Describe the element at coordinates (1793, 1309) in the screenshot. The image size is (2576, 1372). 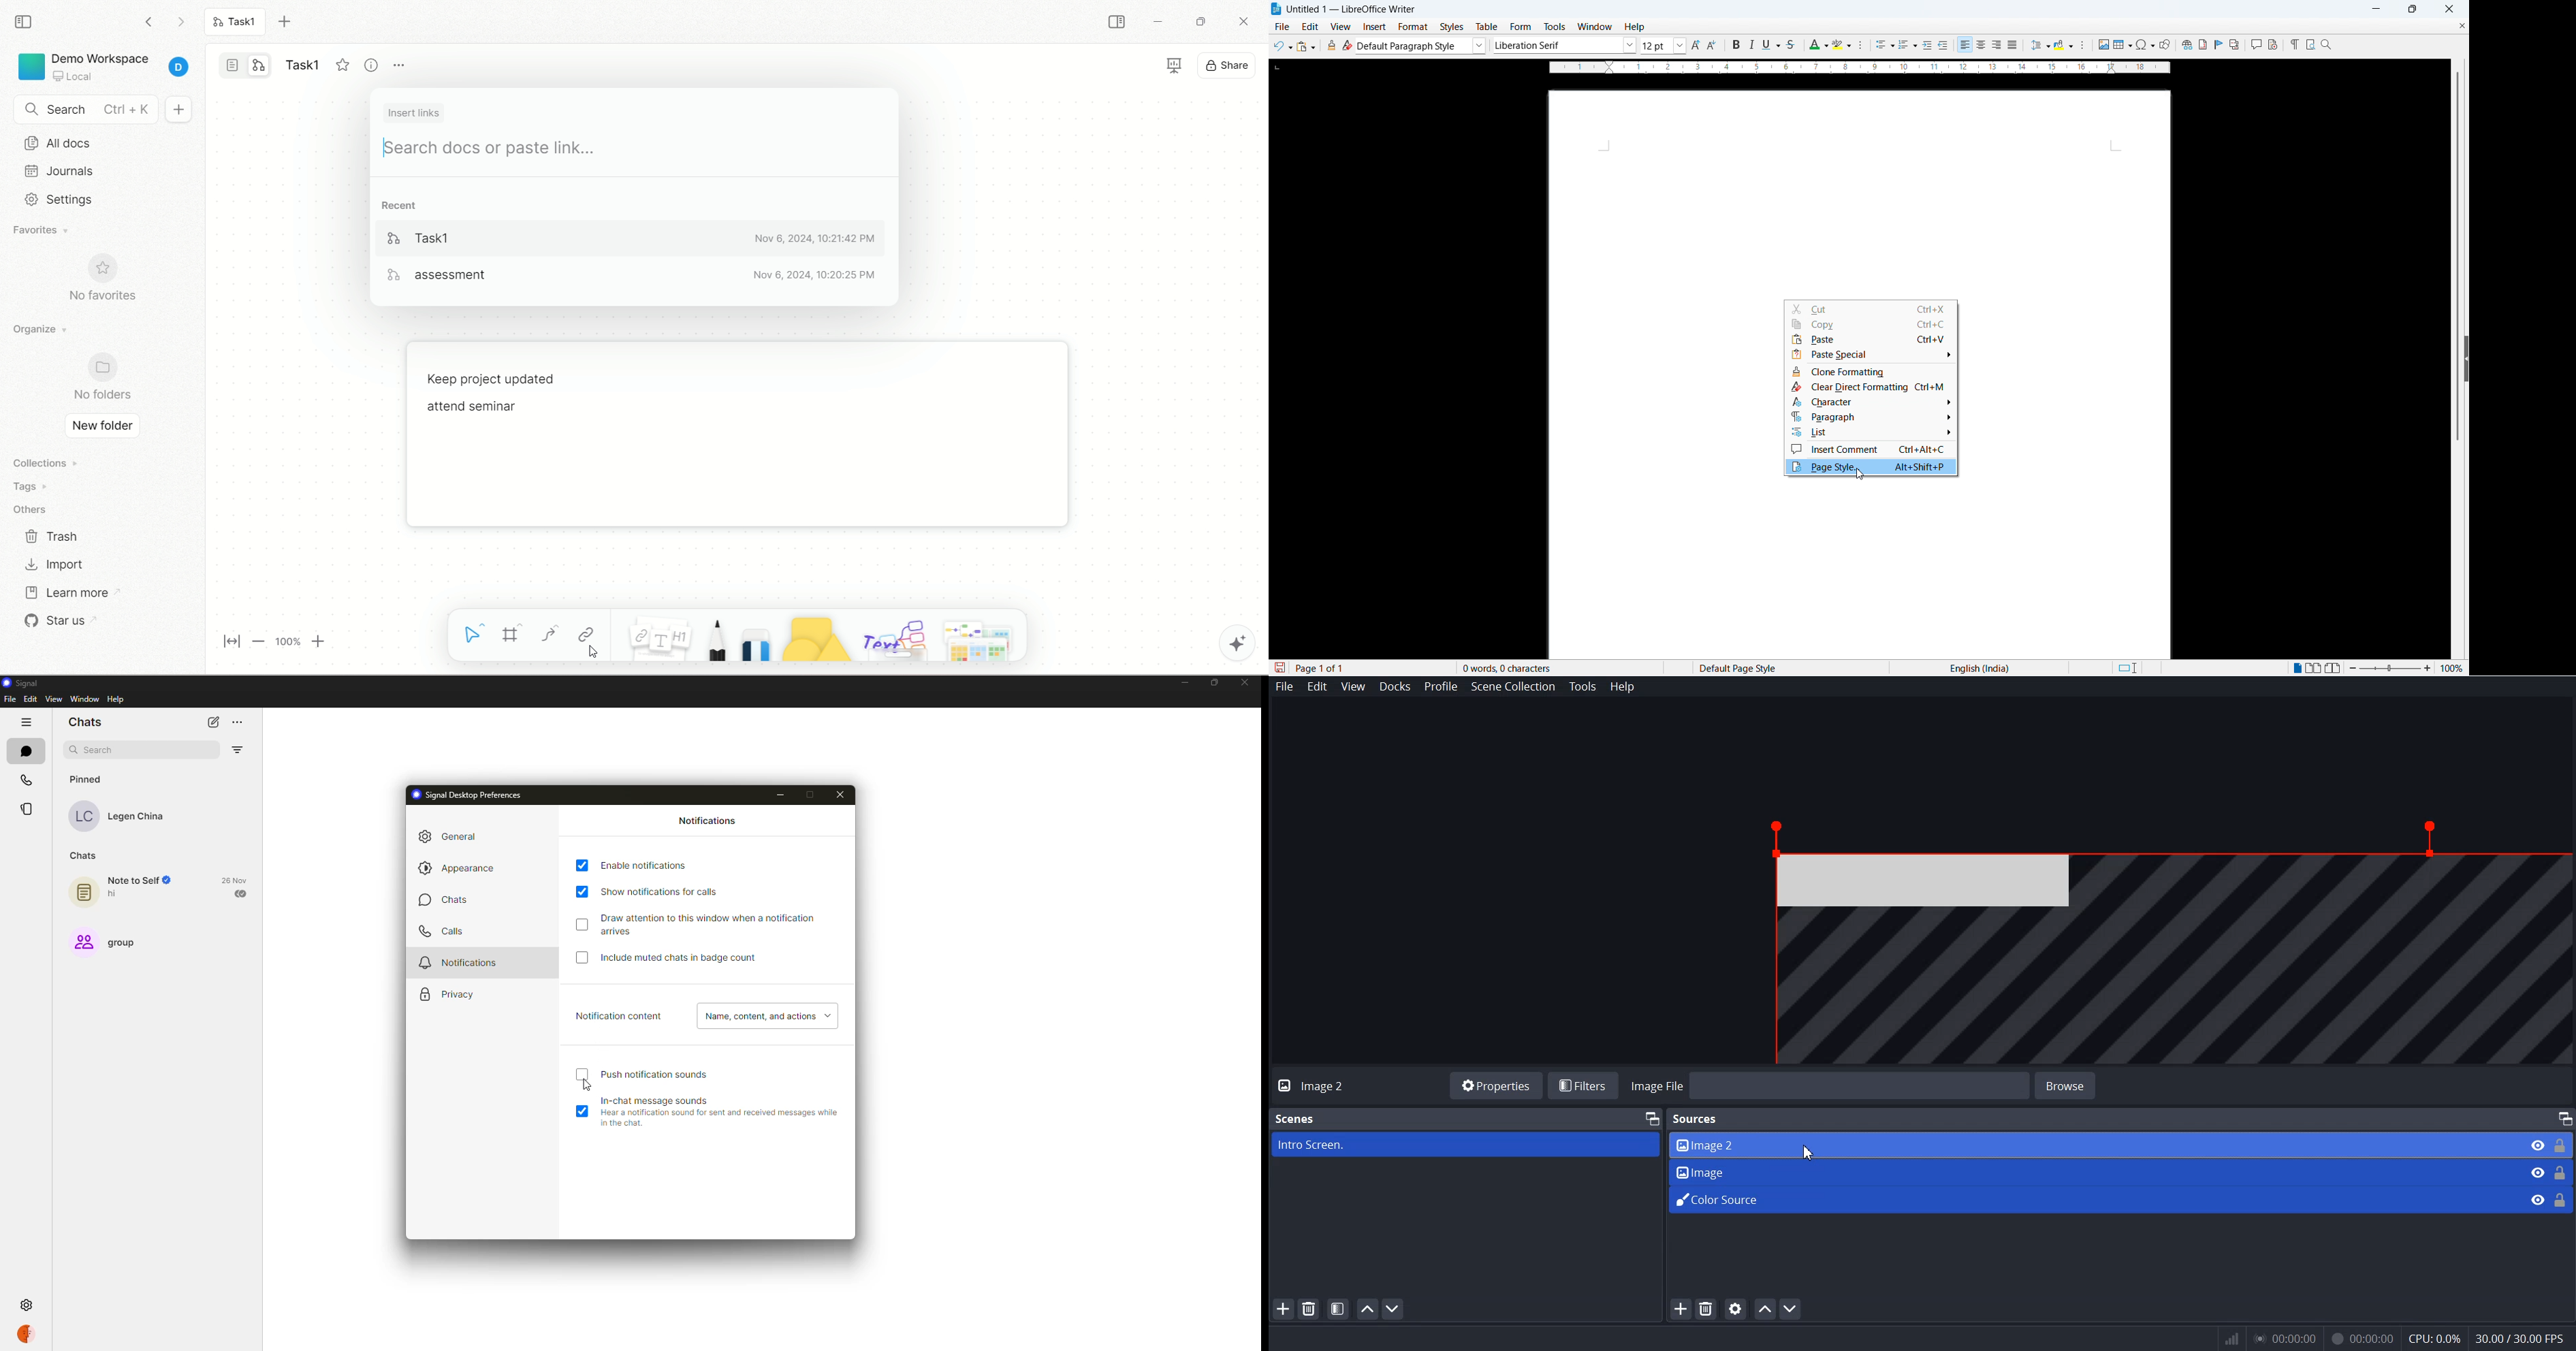
I see `Move Scene down` at that location.